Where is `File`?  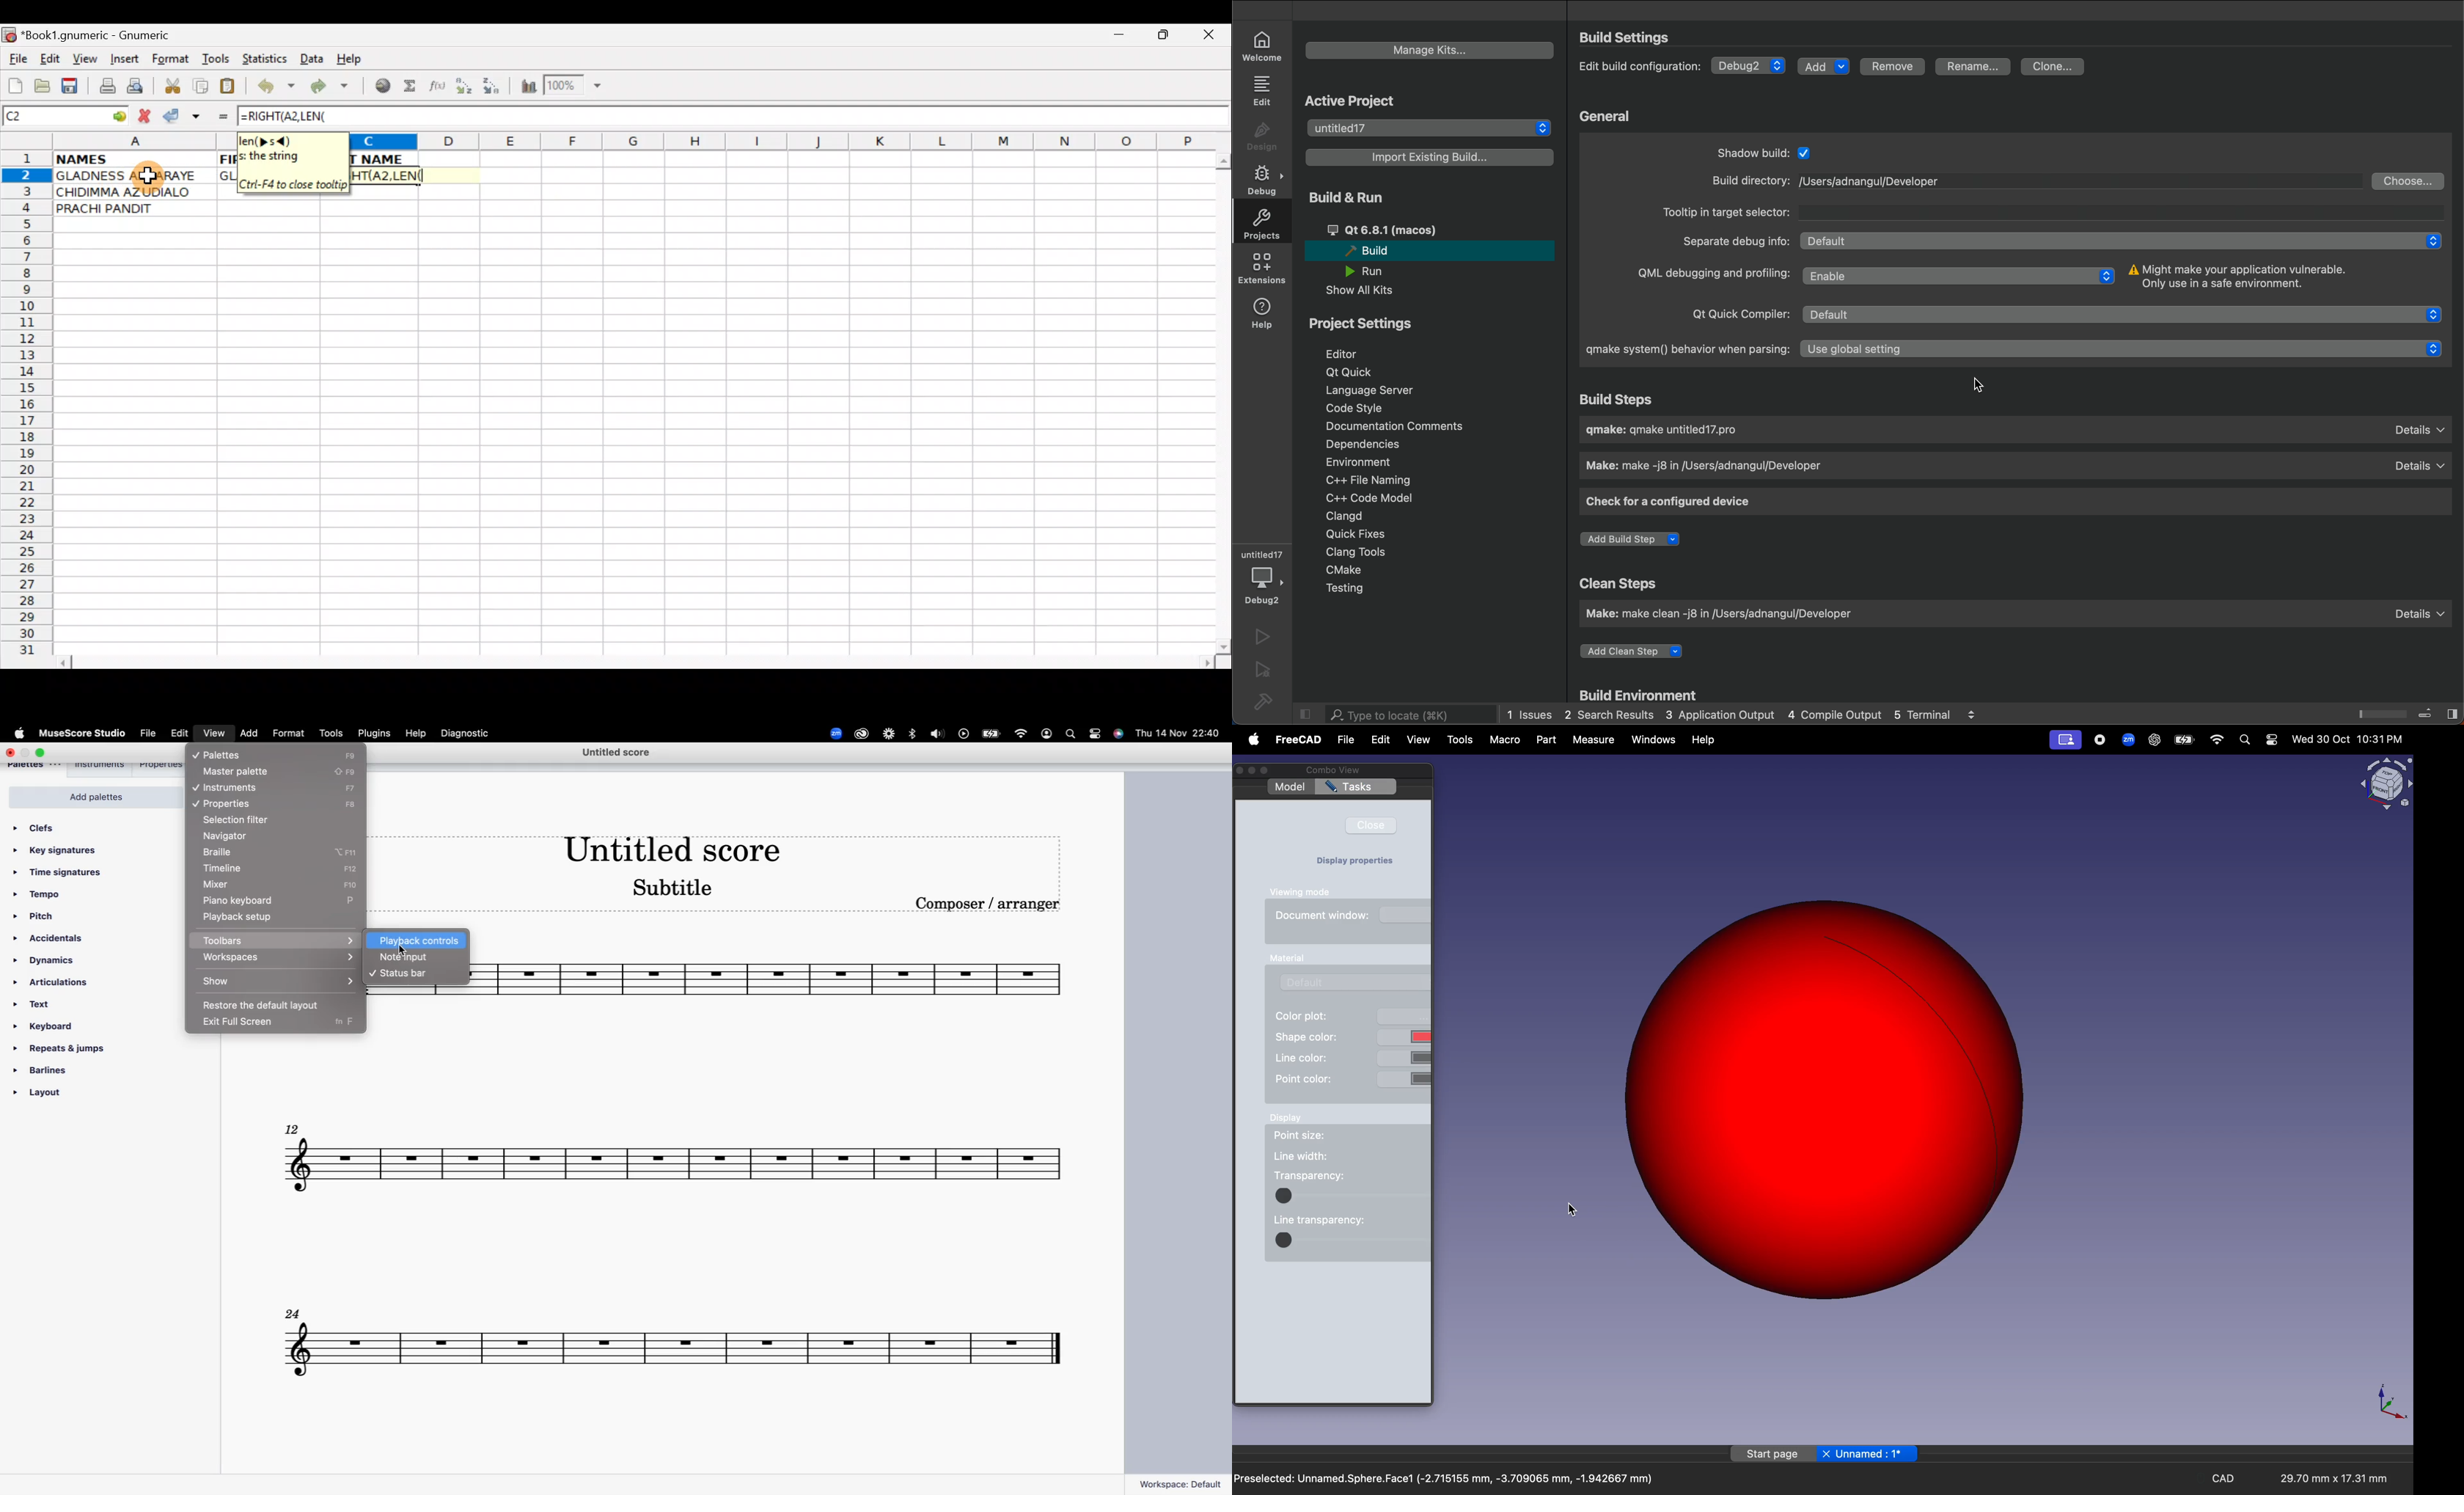
File is located at coordinates (17, 60).